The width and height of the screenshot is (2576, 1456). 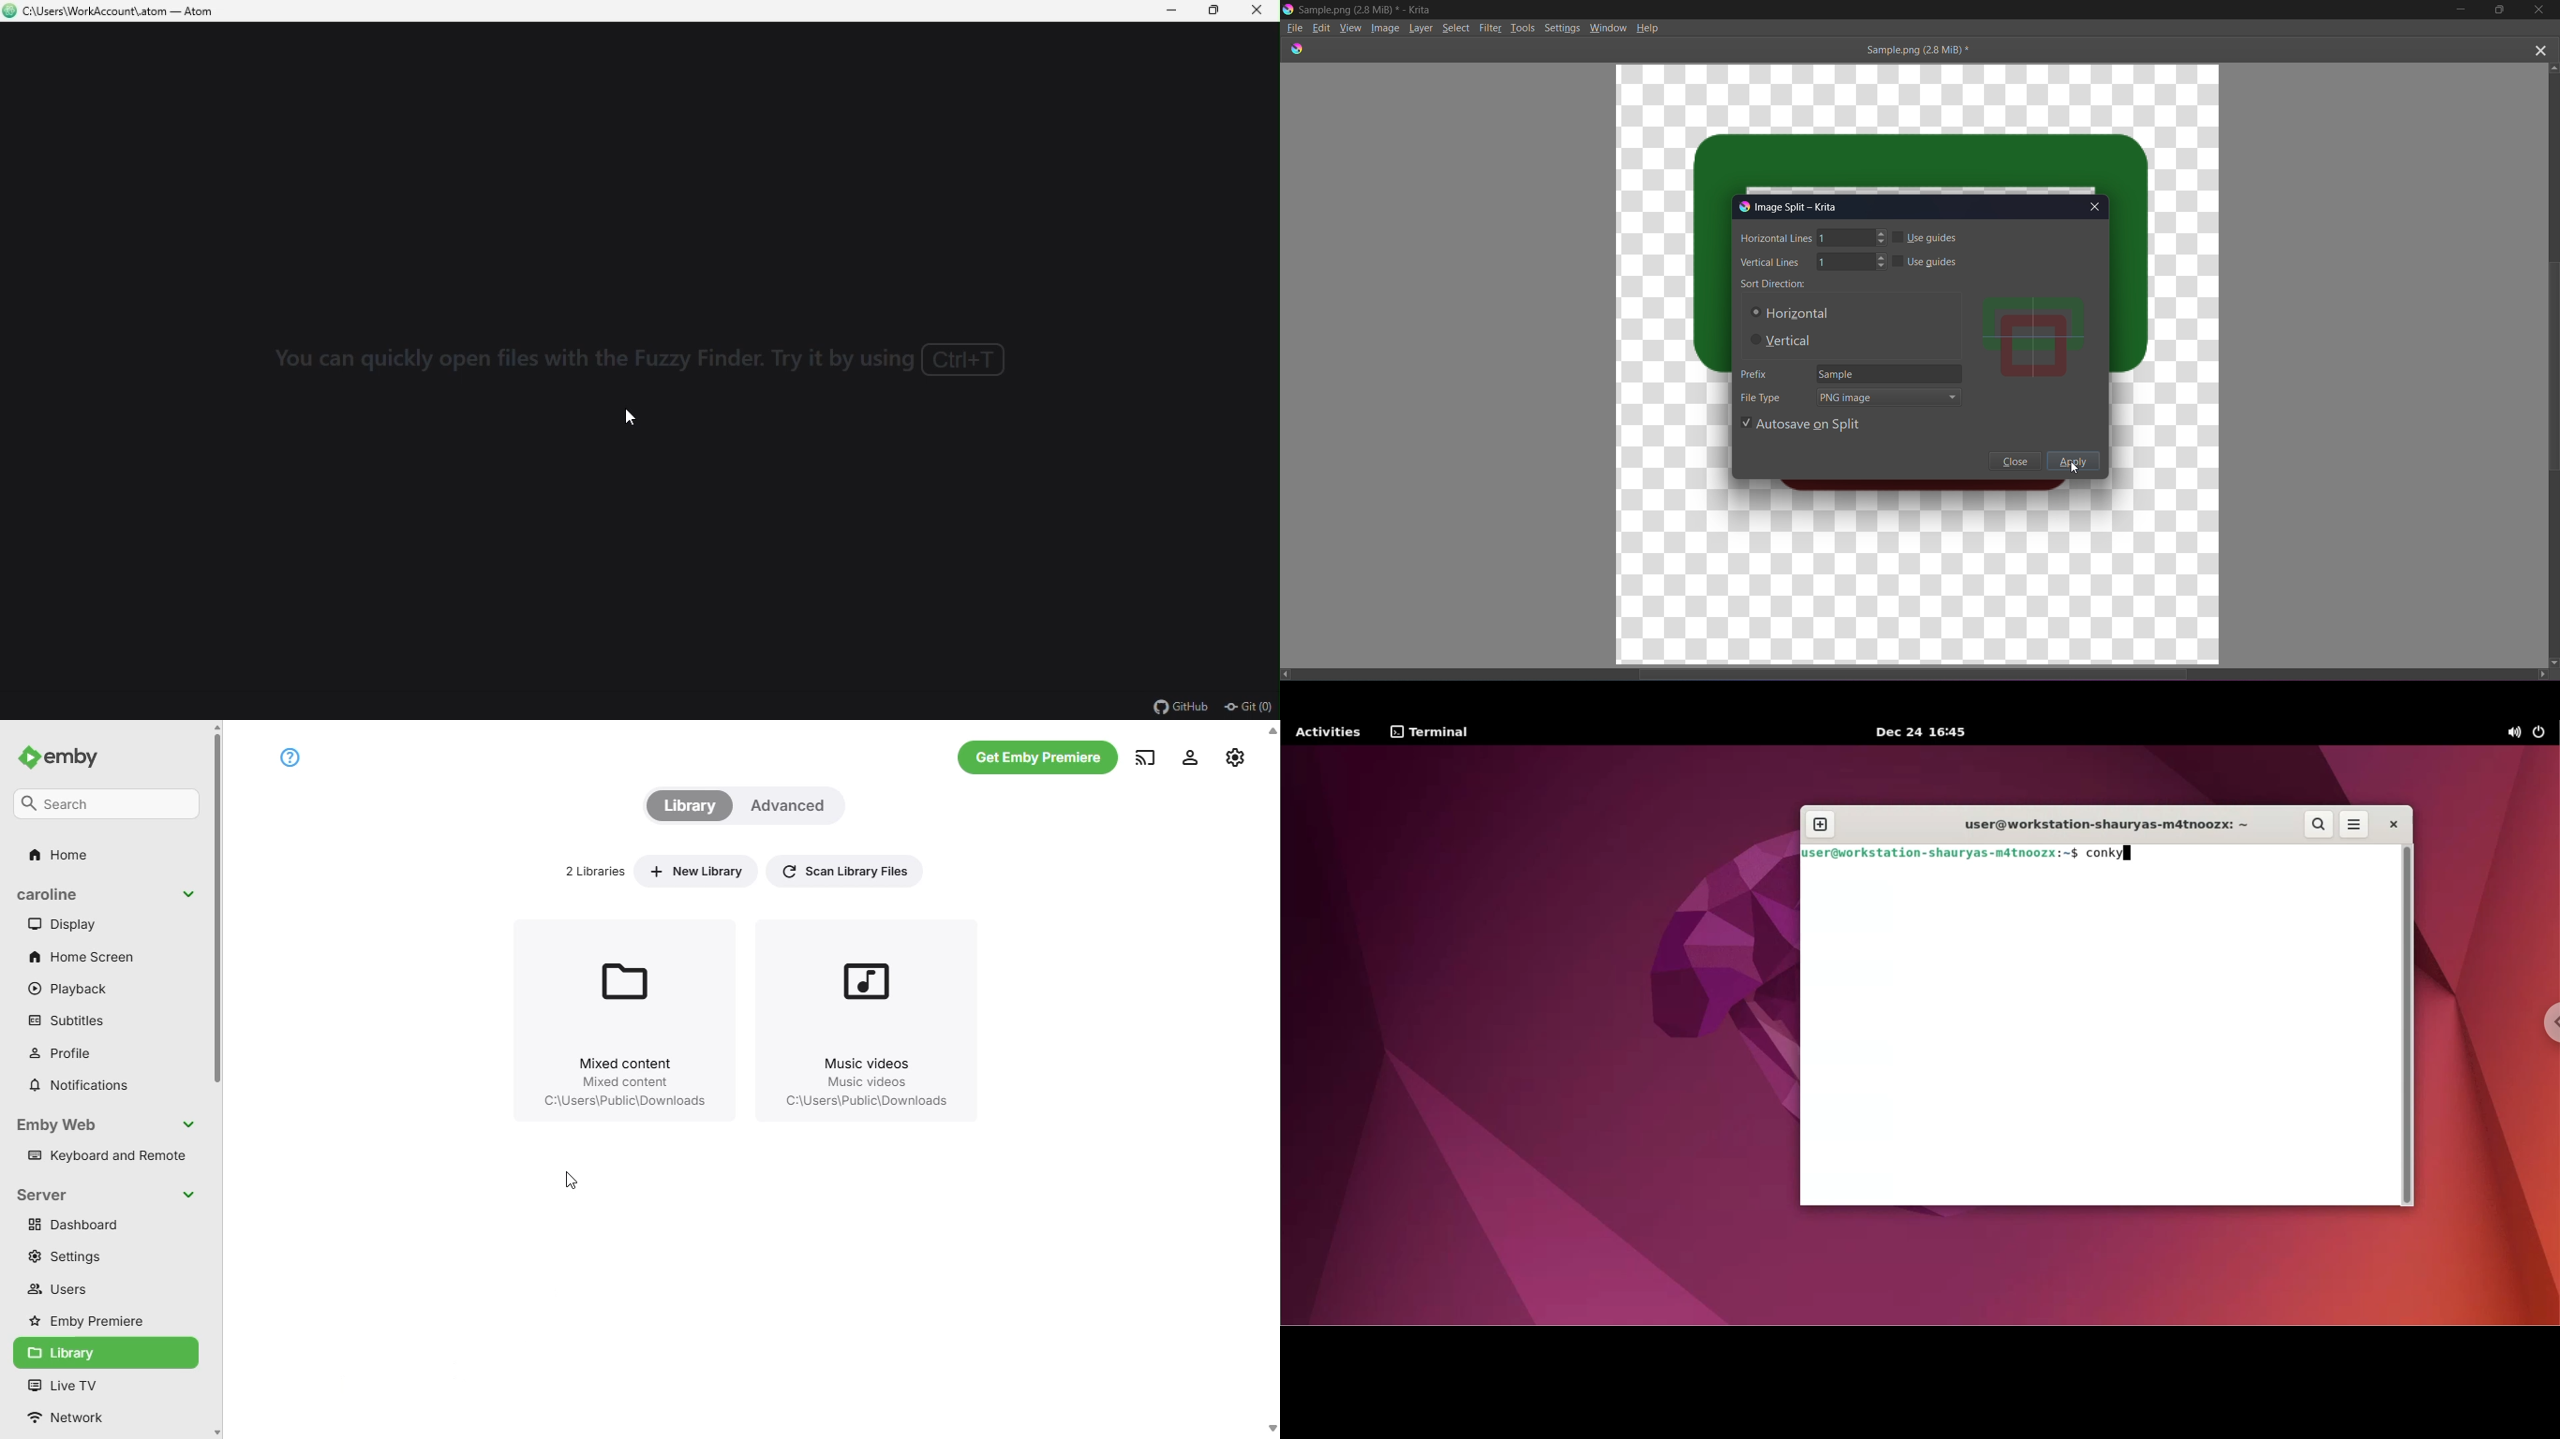 I want to click on Scroll right, so click(x=2537, y=673).